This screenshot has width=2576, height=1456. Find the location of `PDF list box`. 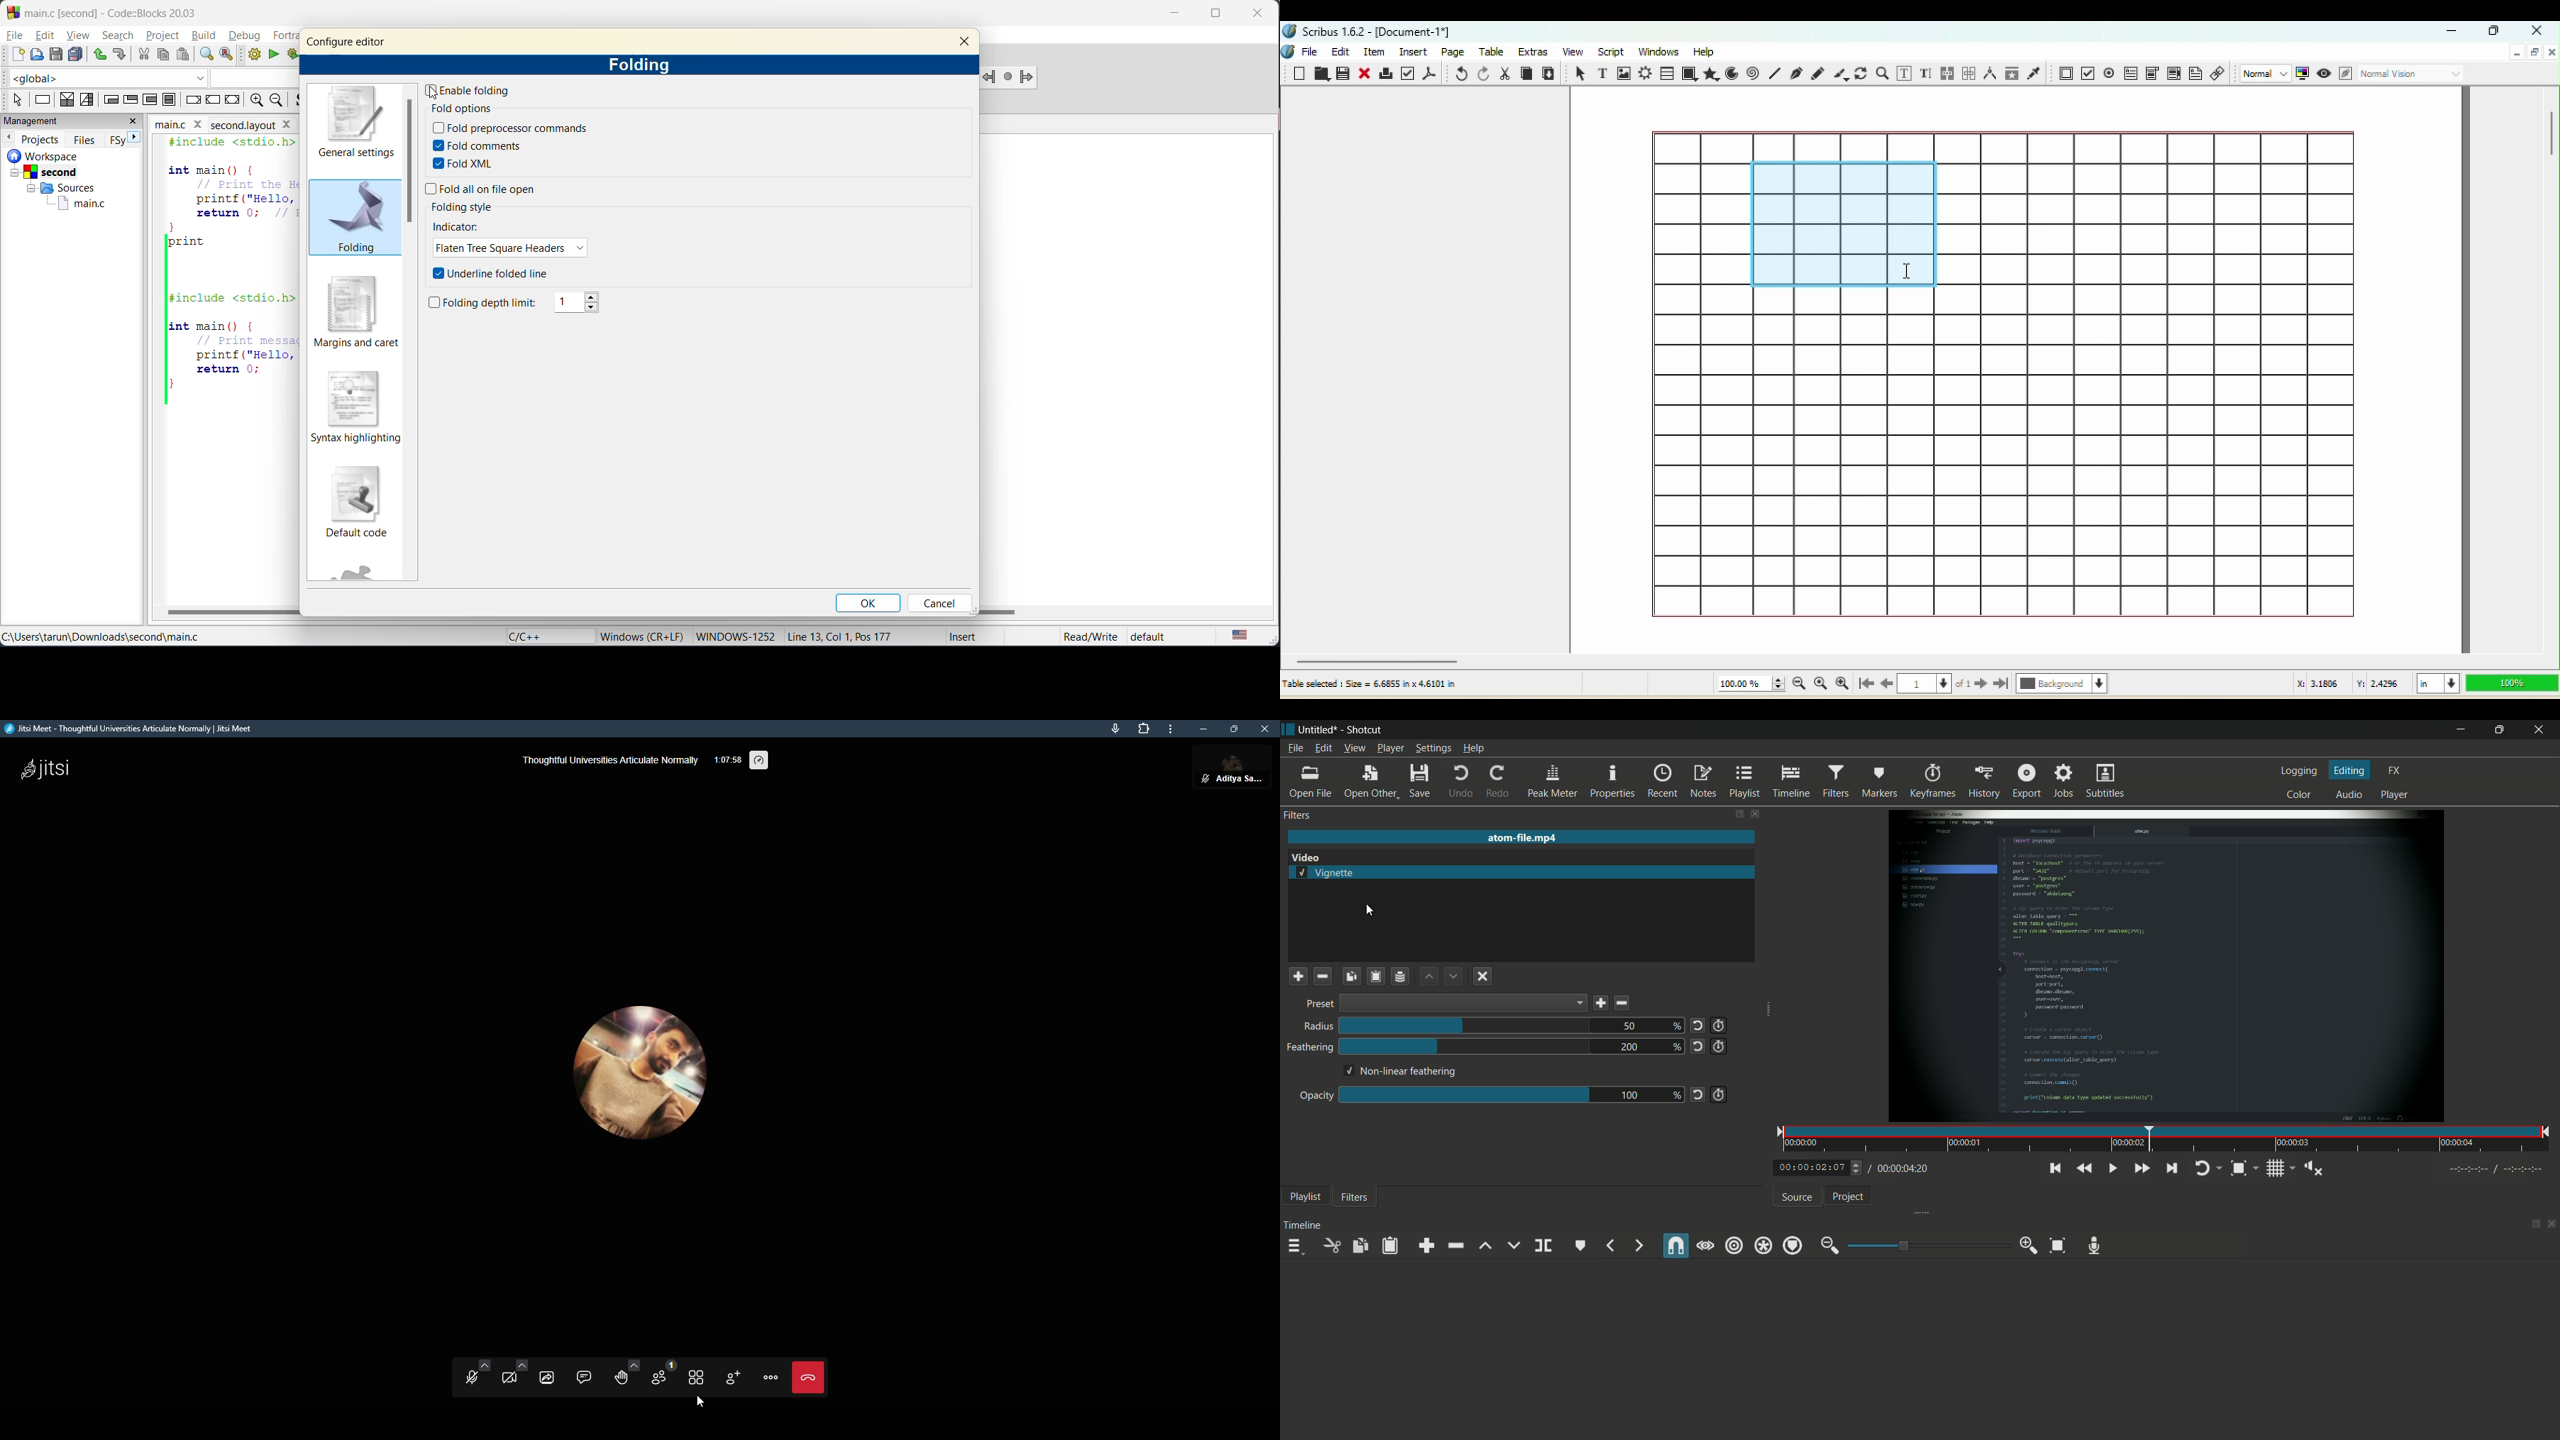

PDF list box is located at coordinates (2173, 74).